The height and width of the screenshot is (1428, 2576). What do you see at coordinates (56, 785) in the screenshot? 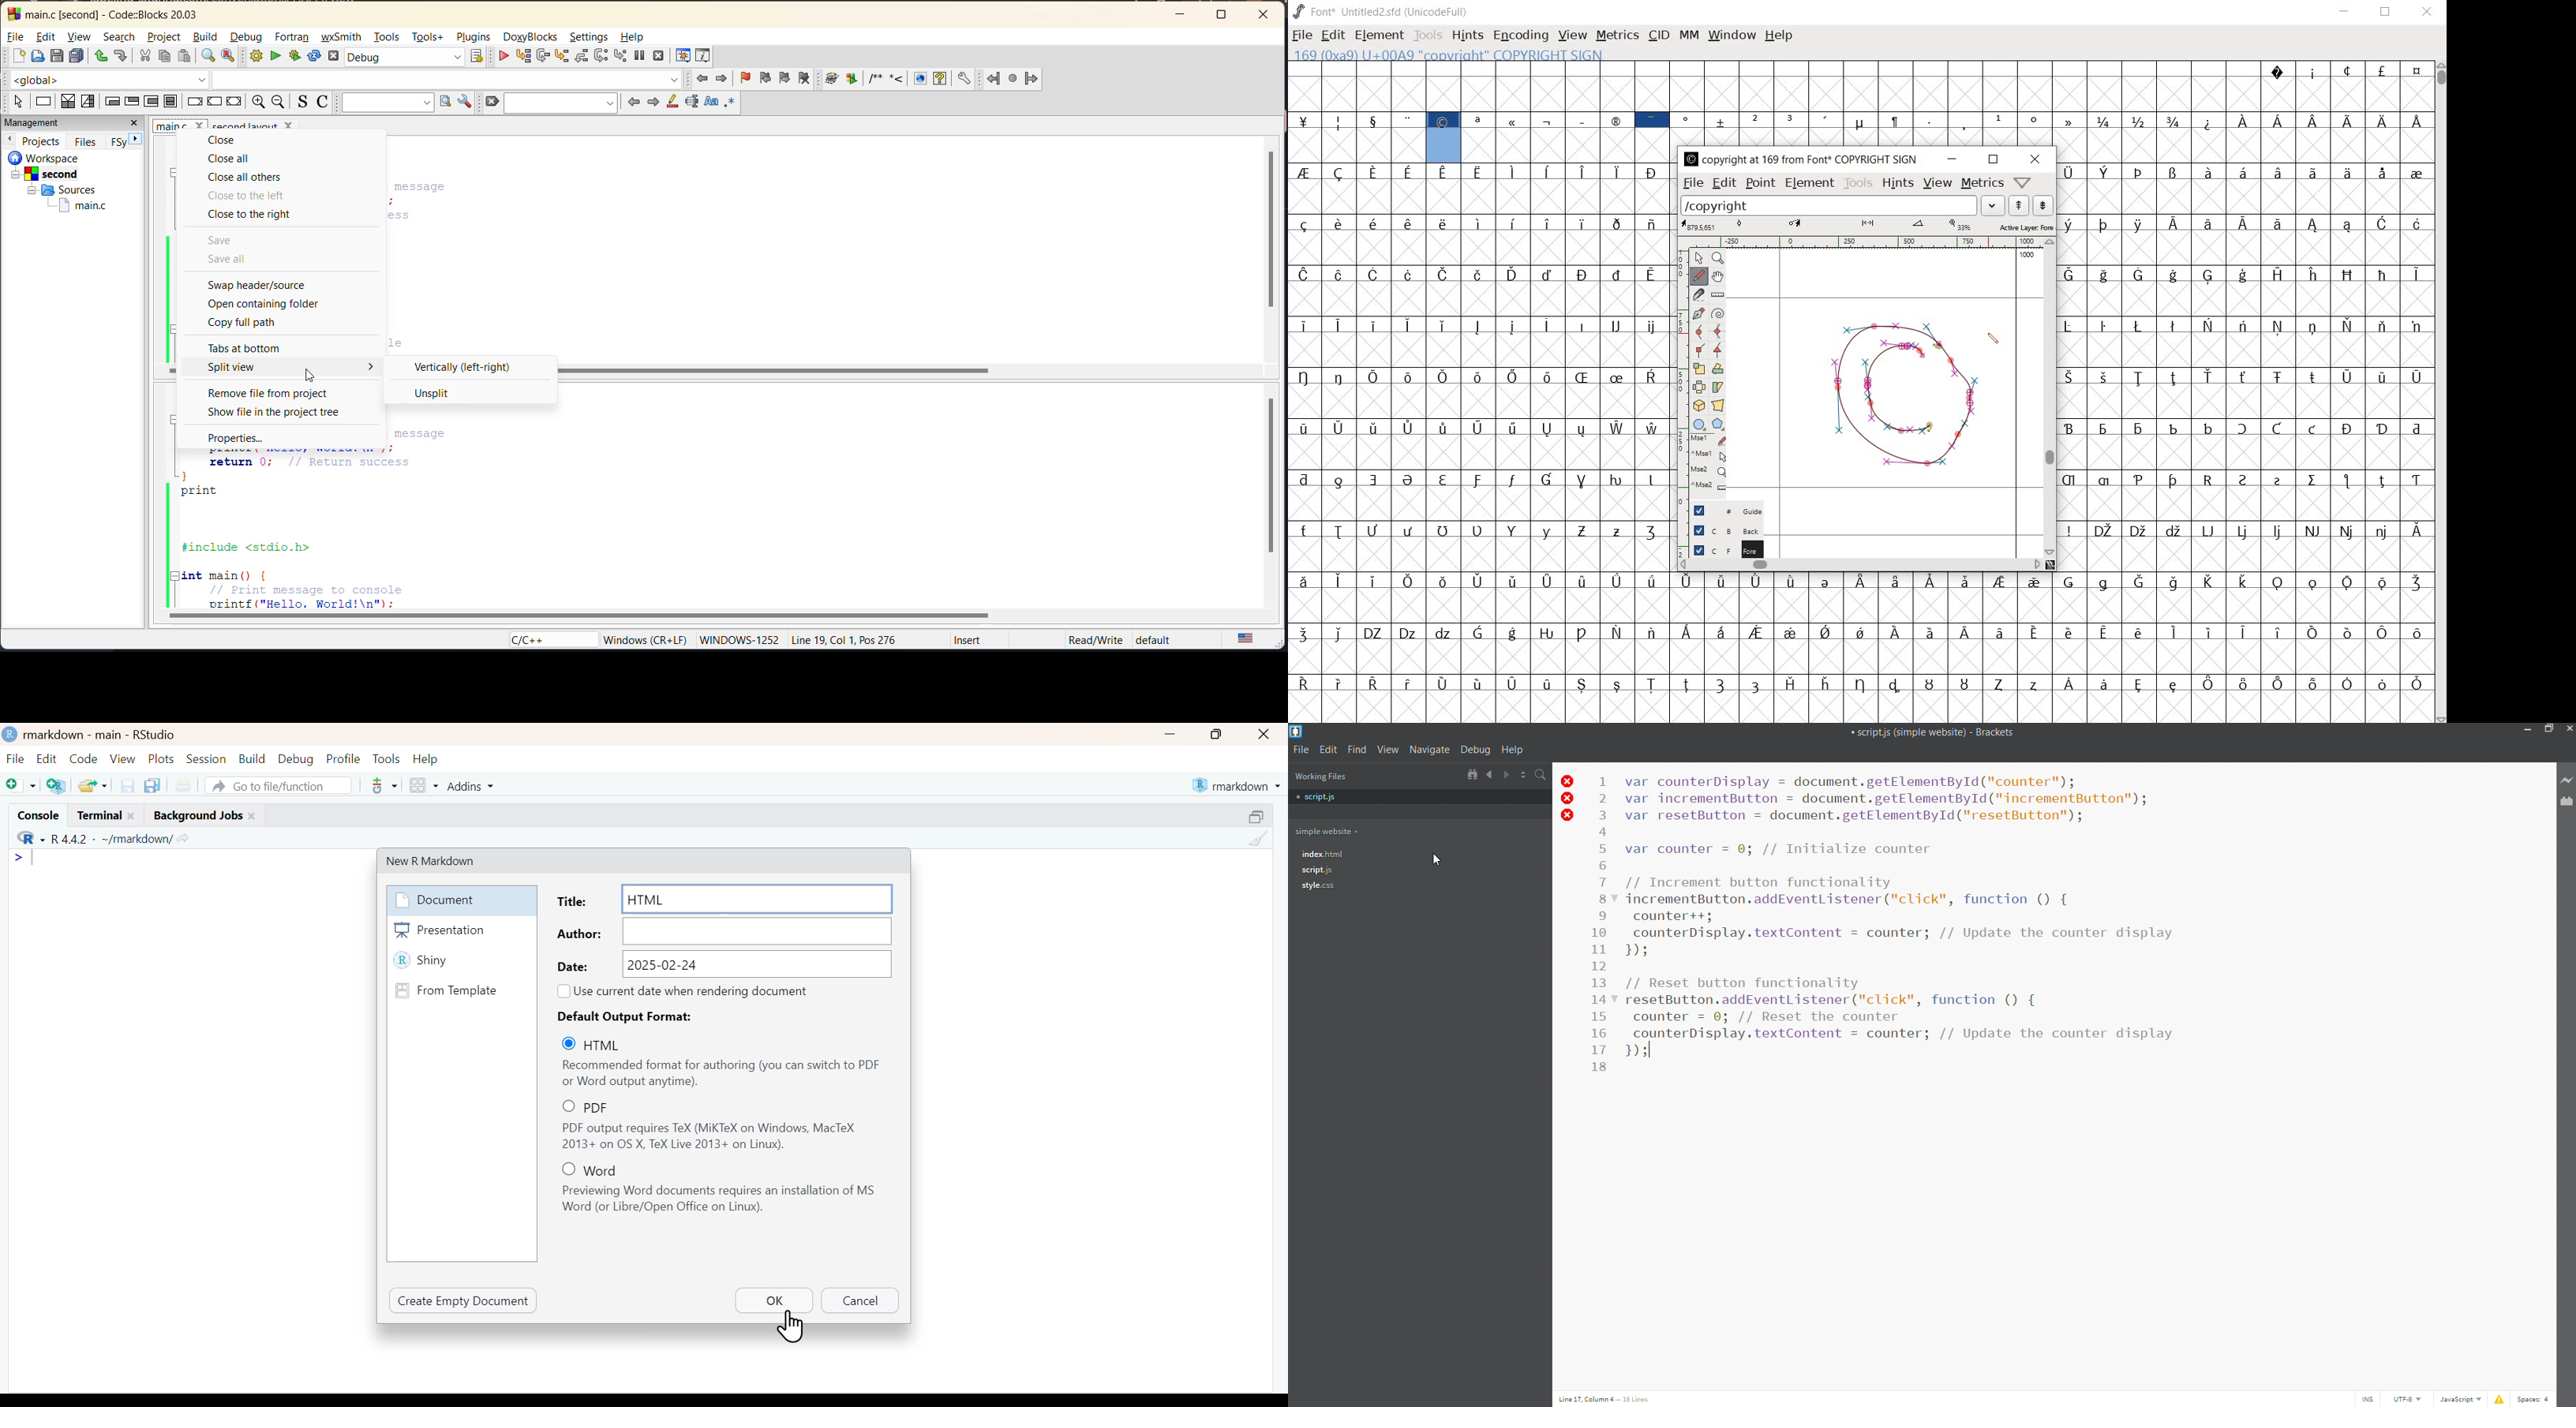
I see `Create a project` at bounding box center [56, 785].